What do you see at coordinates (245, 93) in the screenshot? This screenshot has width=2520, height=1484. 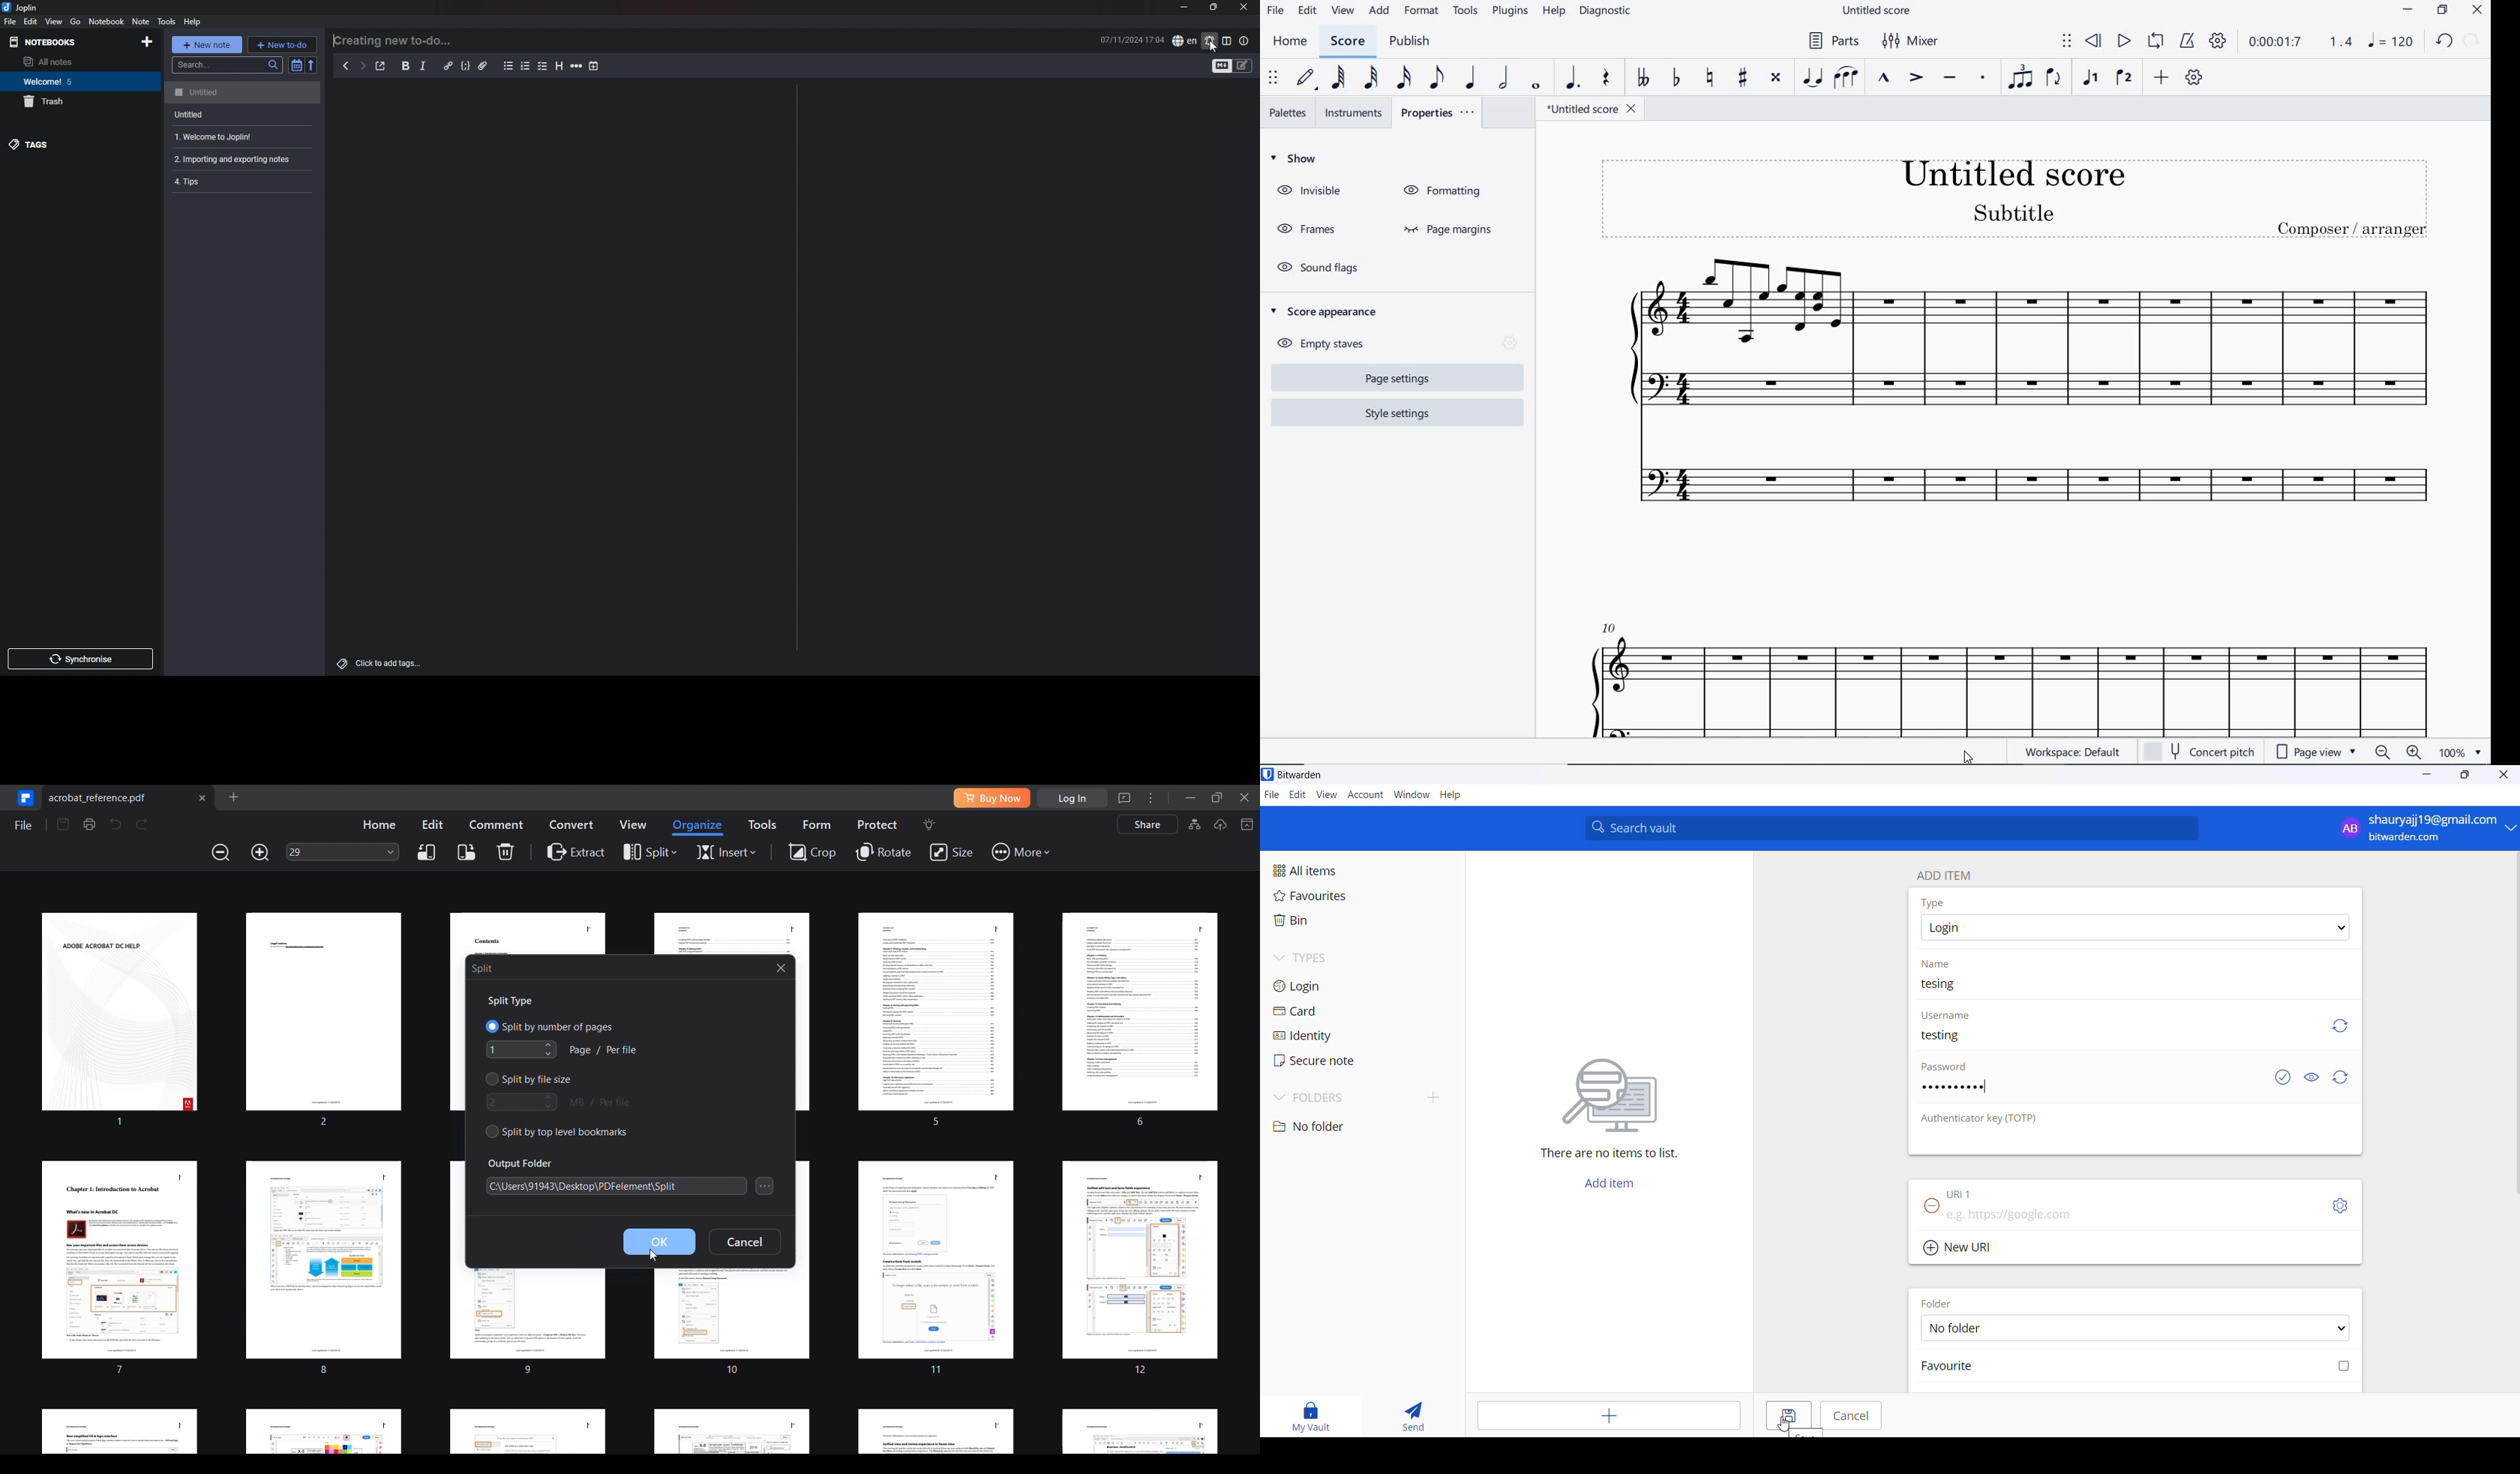 I see `note` at bounding box center [245, 93].